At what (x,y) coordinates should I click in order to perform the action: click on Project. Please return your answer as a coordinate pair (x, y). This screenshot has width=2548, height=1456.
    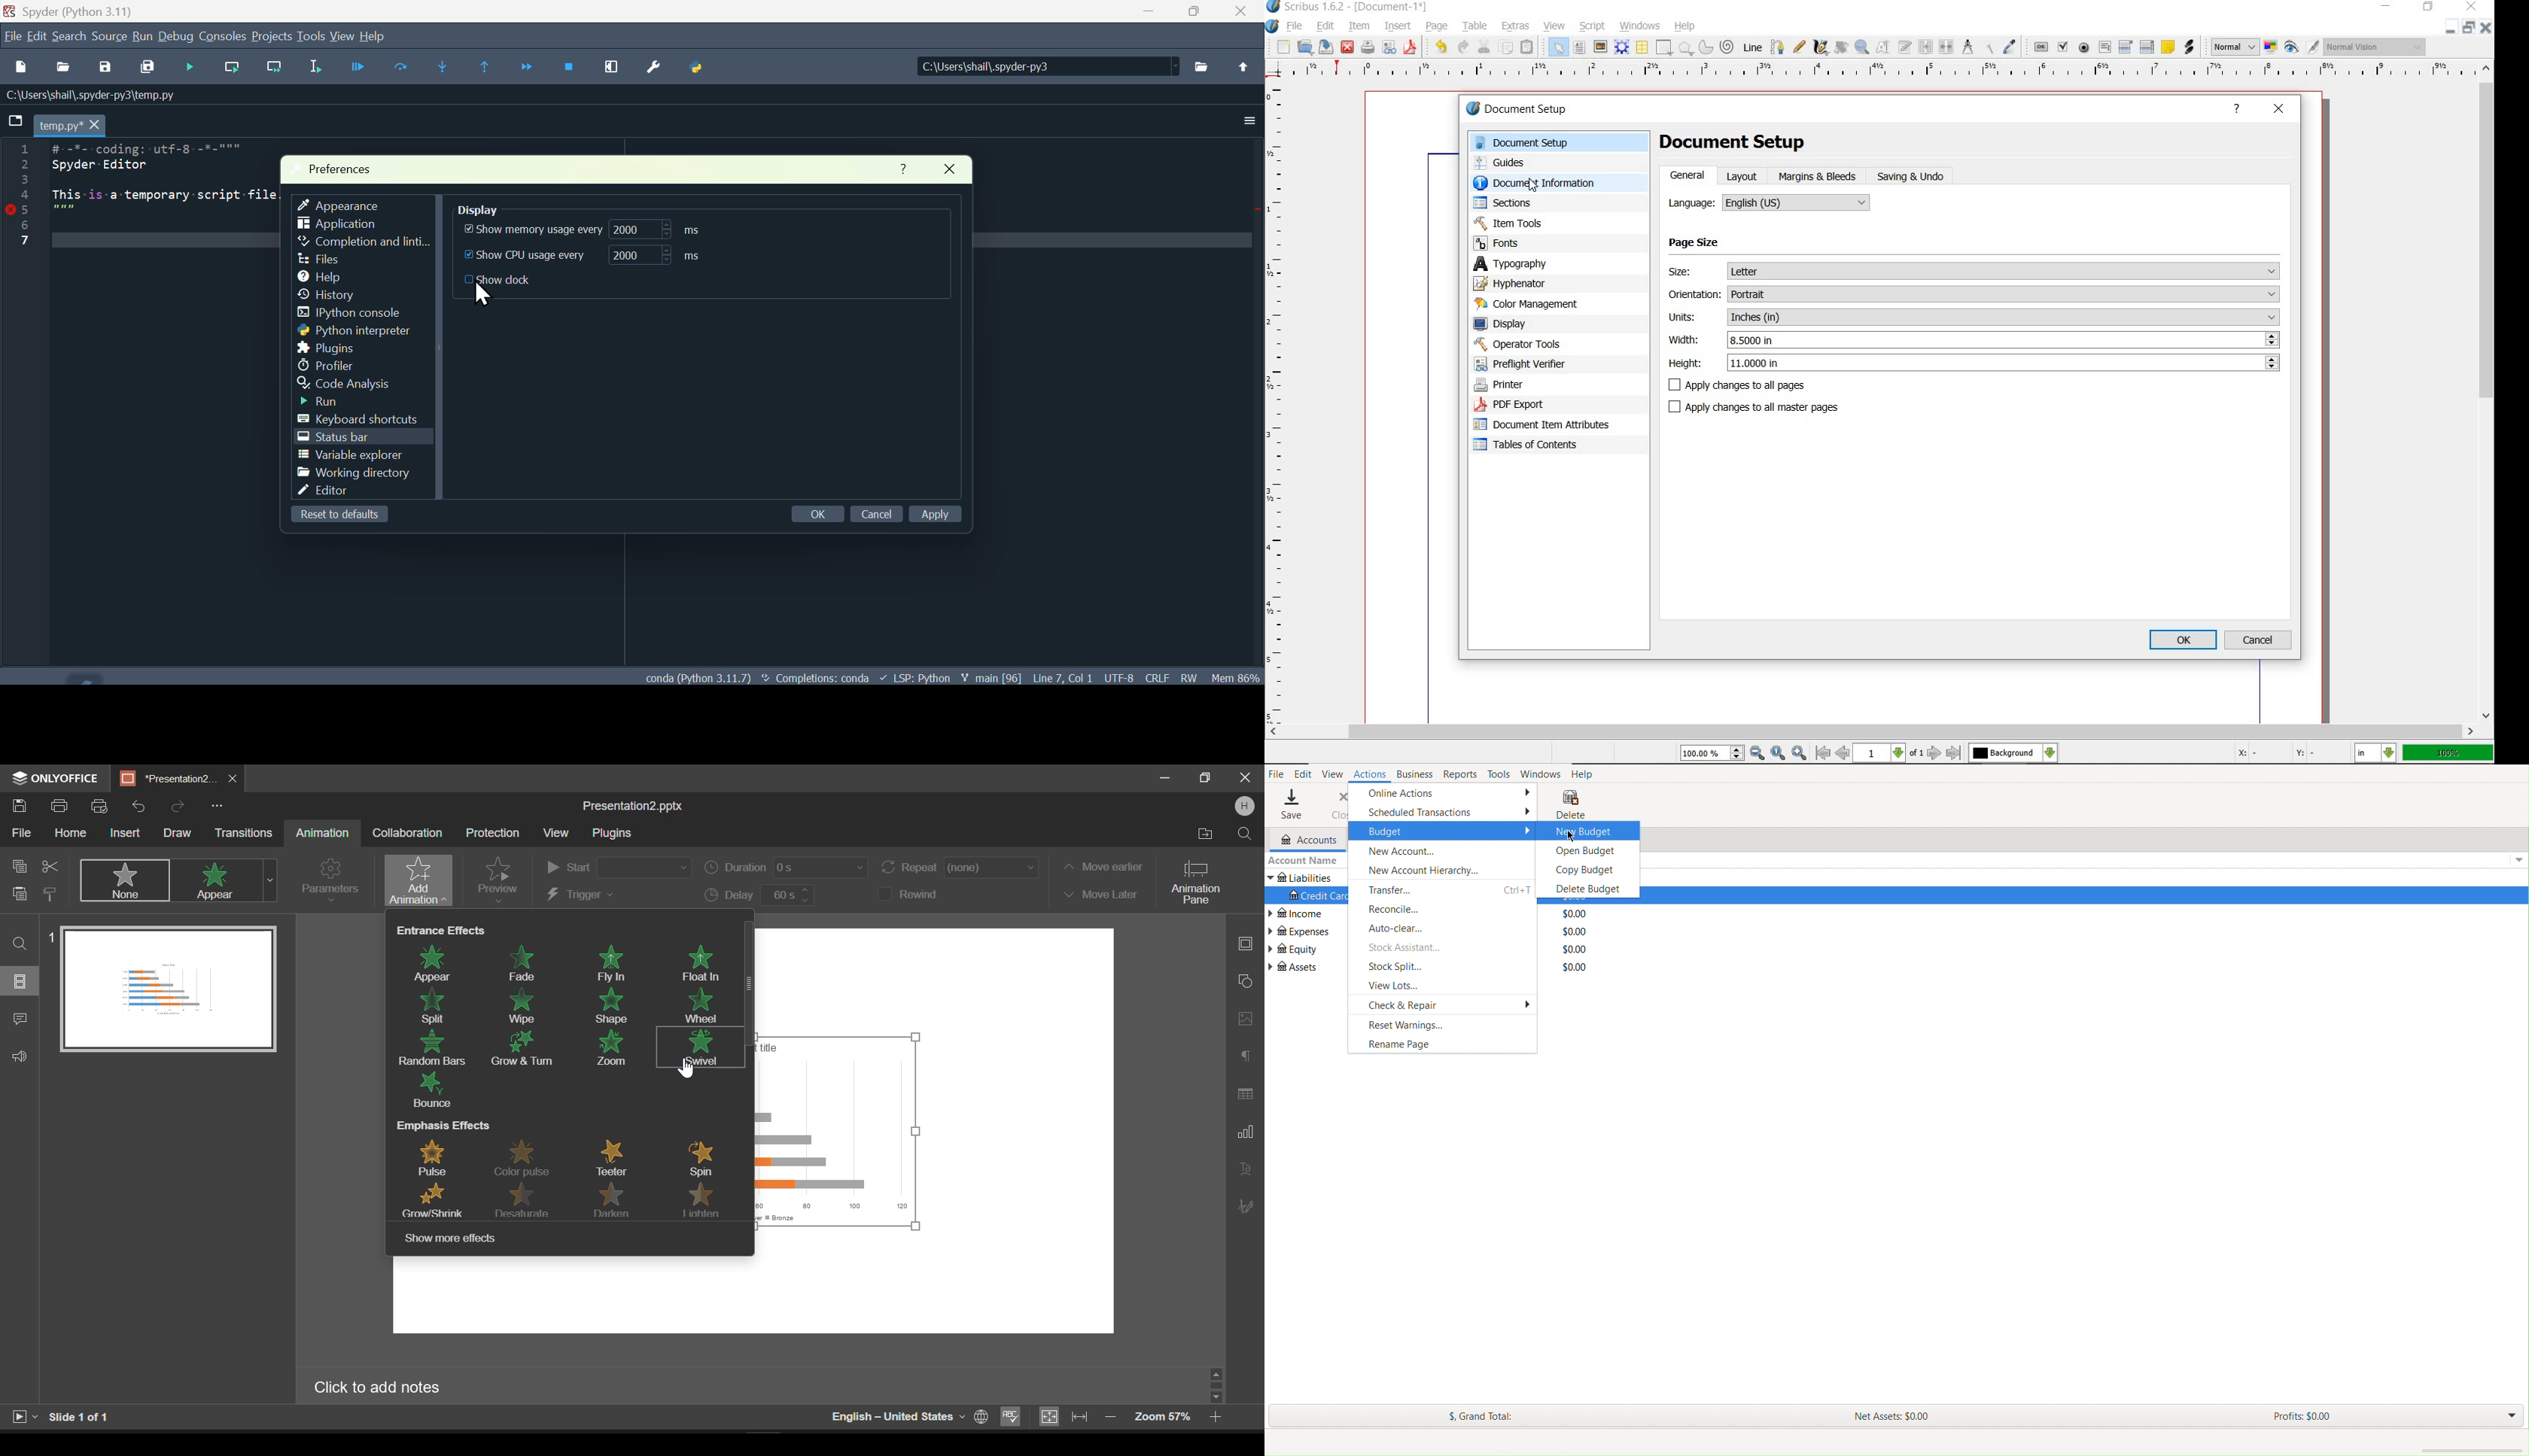
    Looking at the image, I should click on (272, 38).